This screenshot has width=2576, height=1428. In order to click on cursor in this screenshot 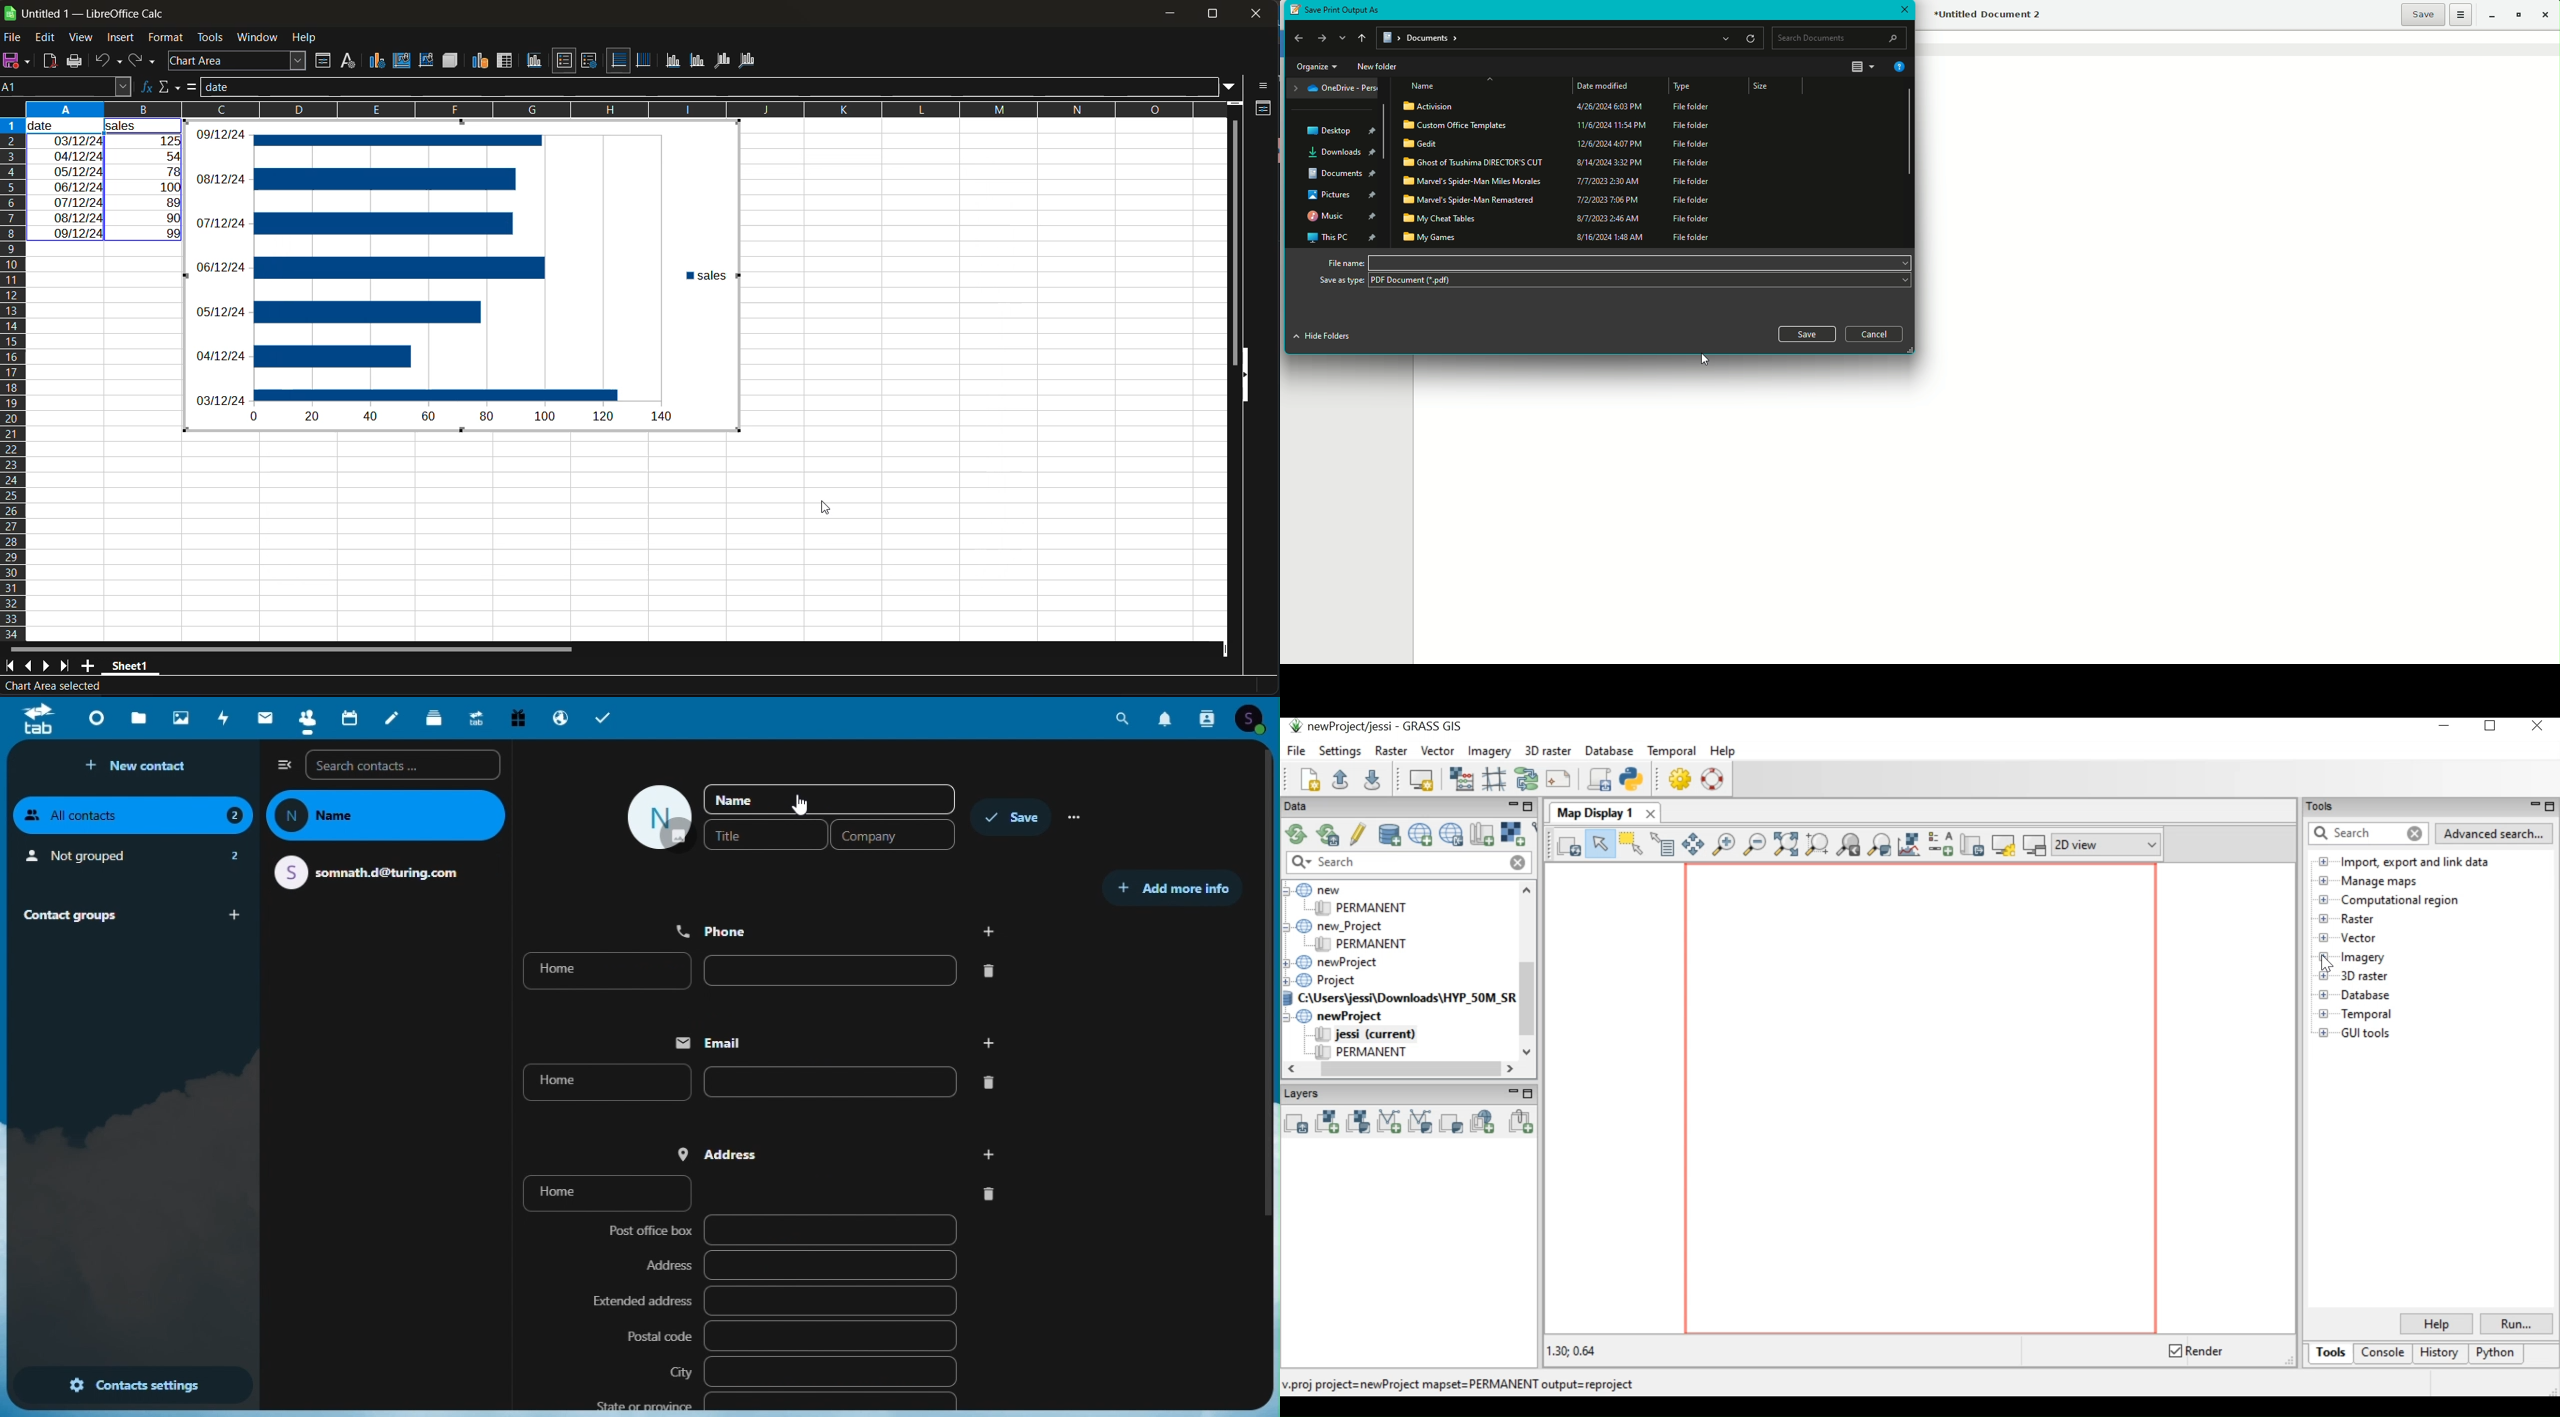, I will do `click(824, 506)`.